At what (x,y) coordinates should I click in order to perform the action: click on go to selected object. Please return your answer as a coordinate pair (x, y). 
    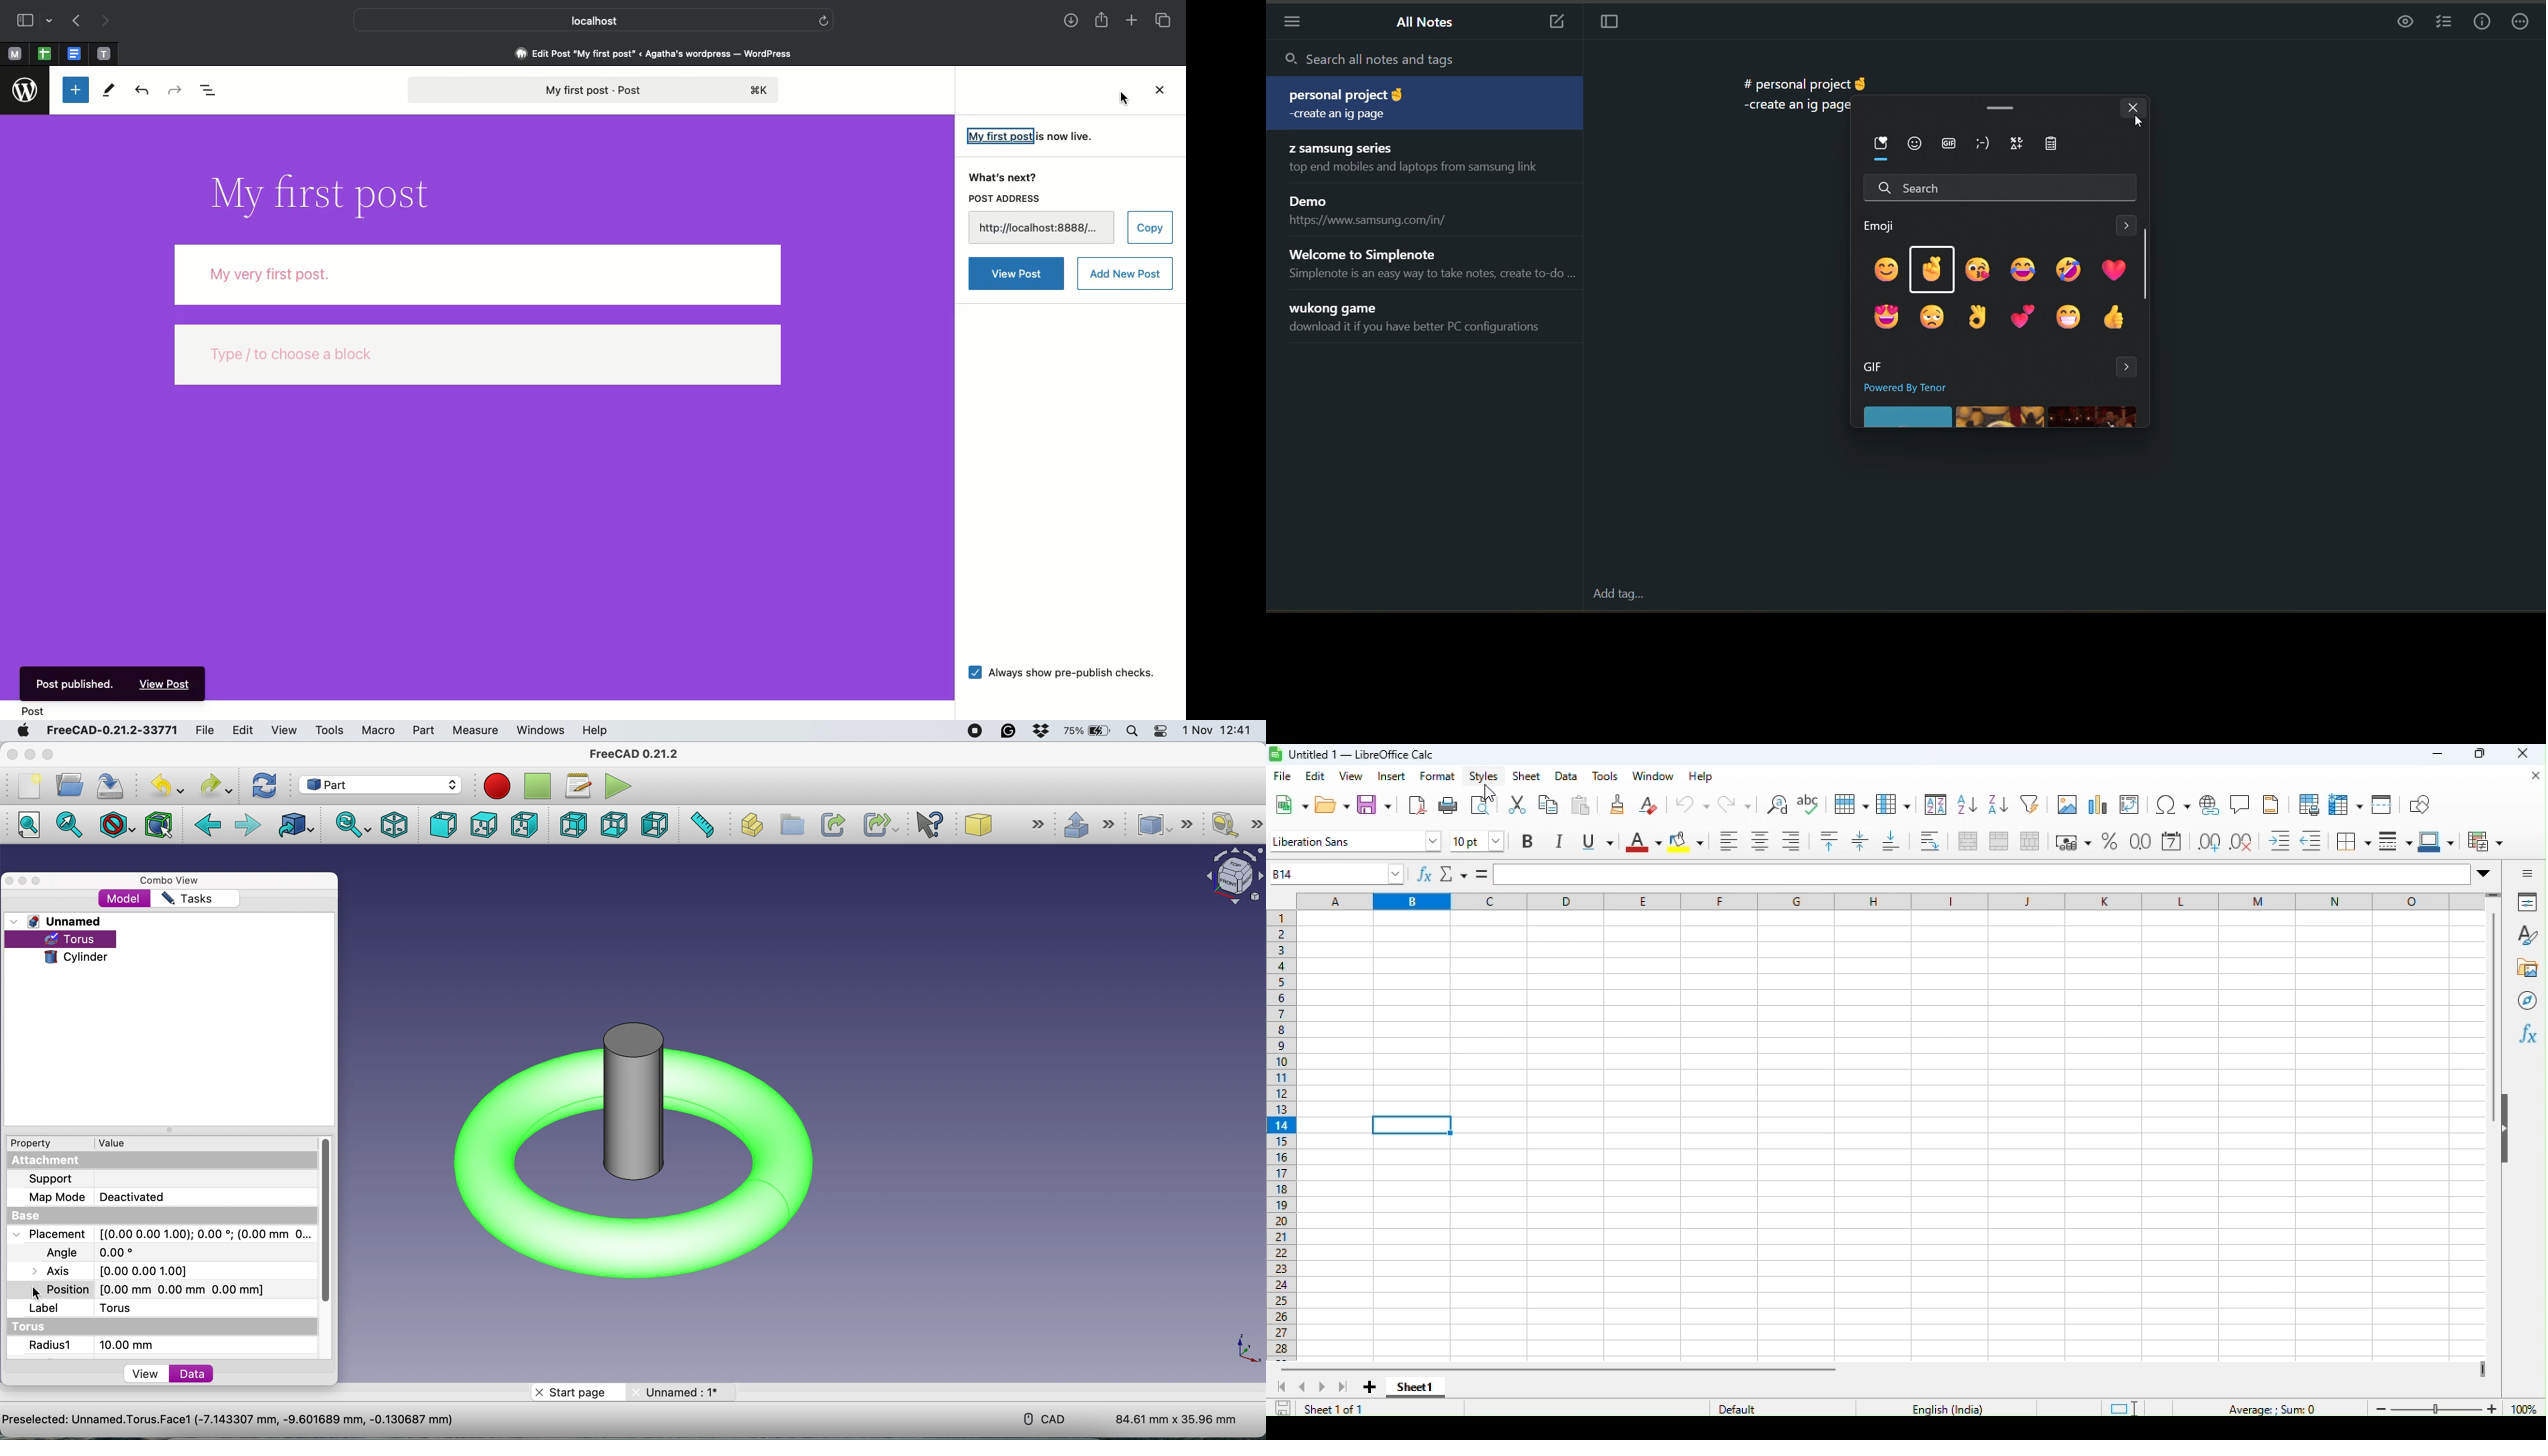
    Looking at the image, I should click on (70, 827).